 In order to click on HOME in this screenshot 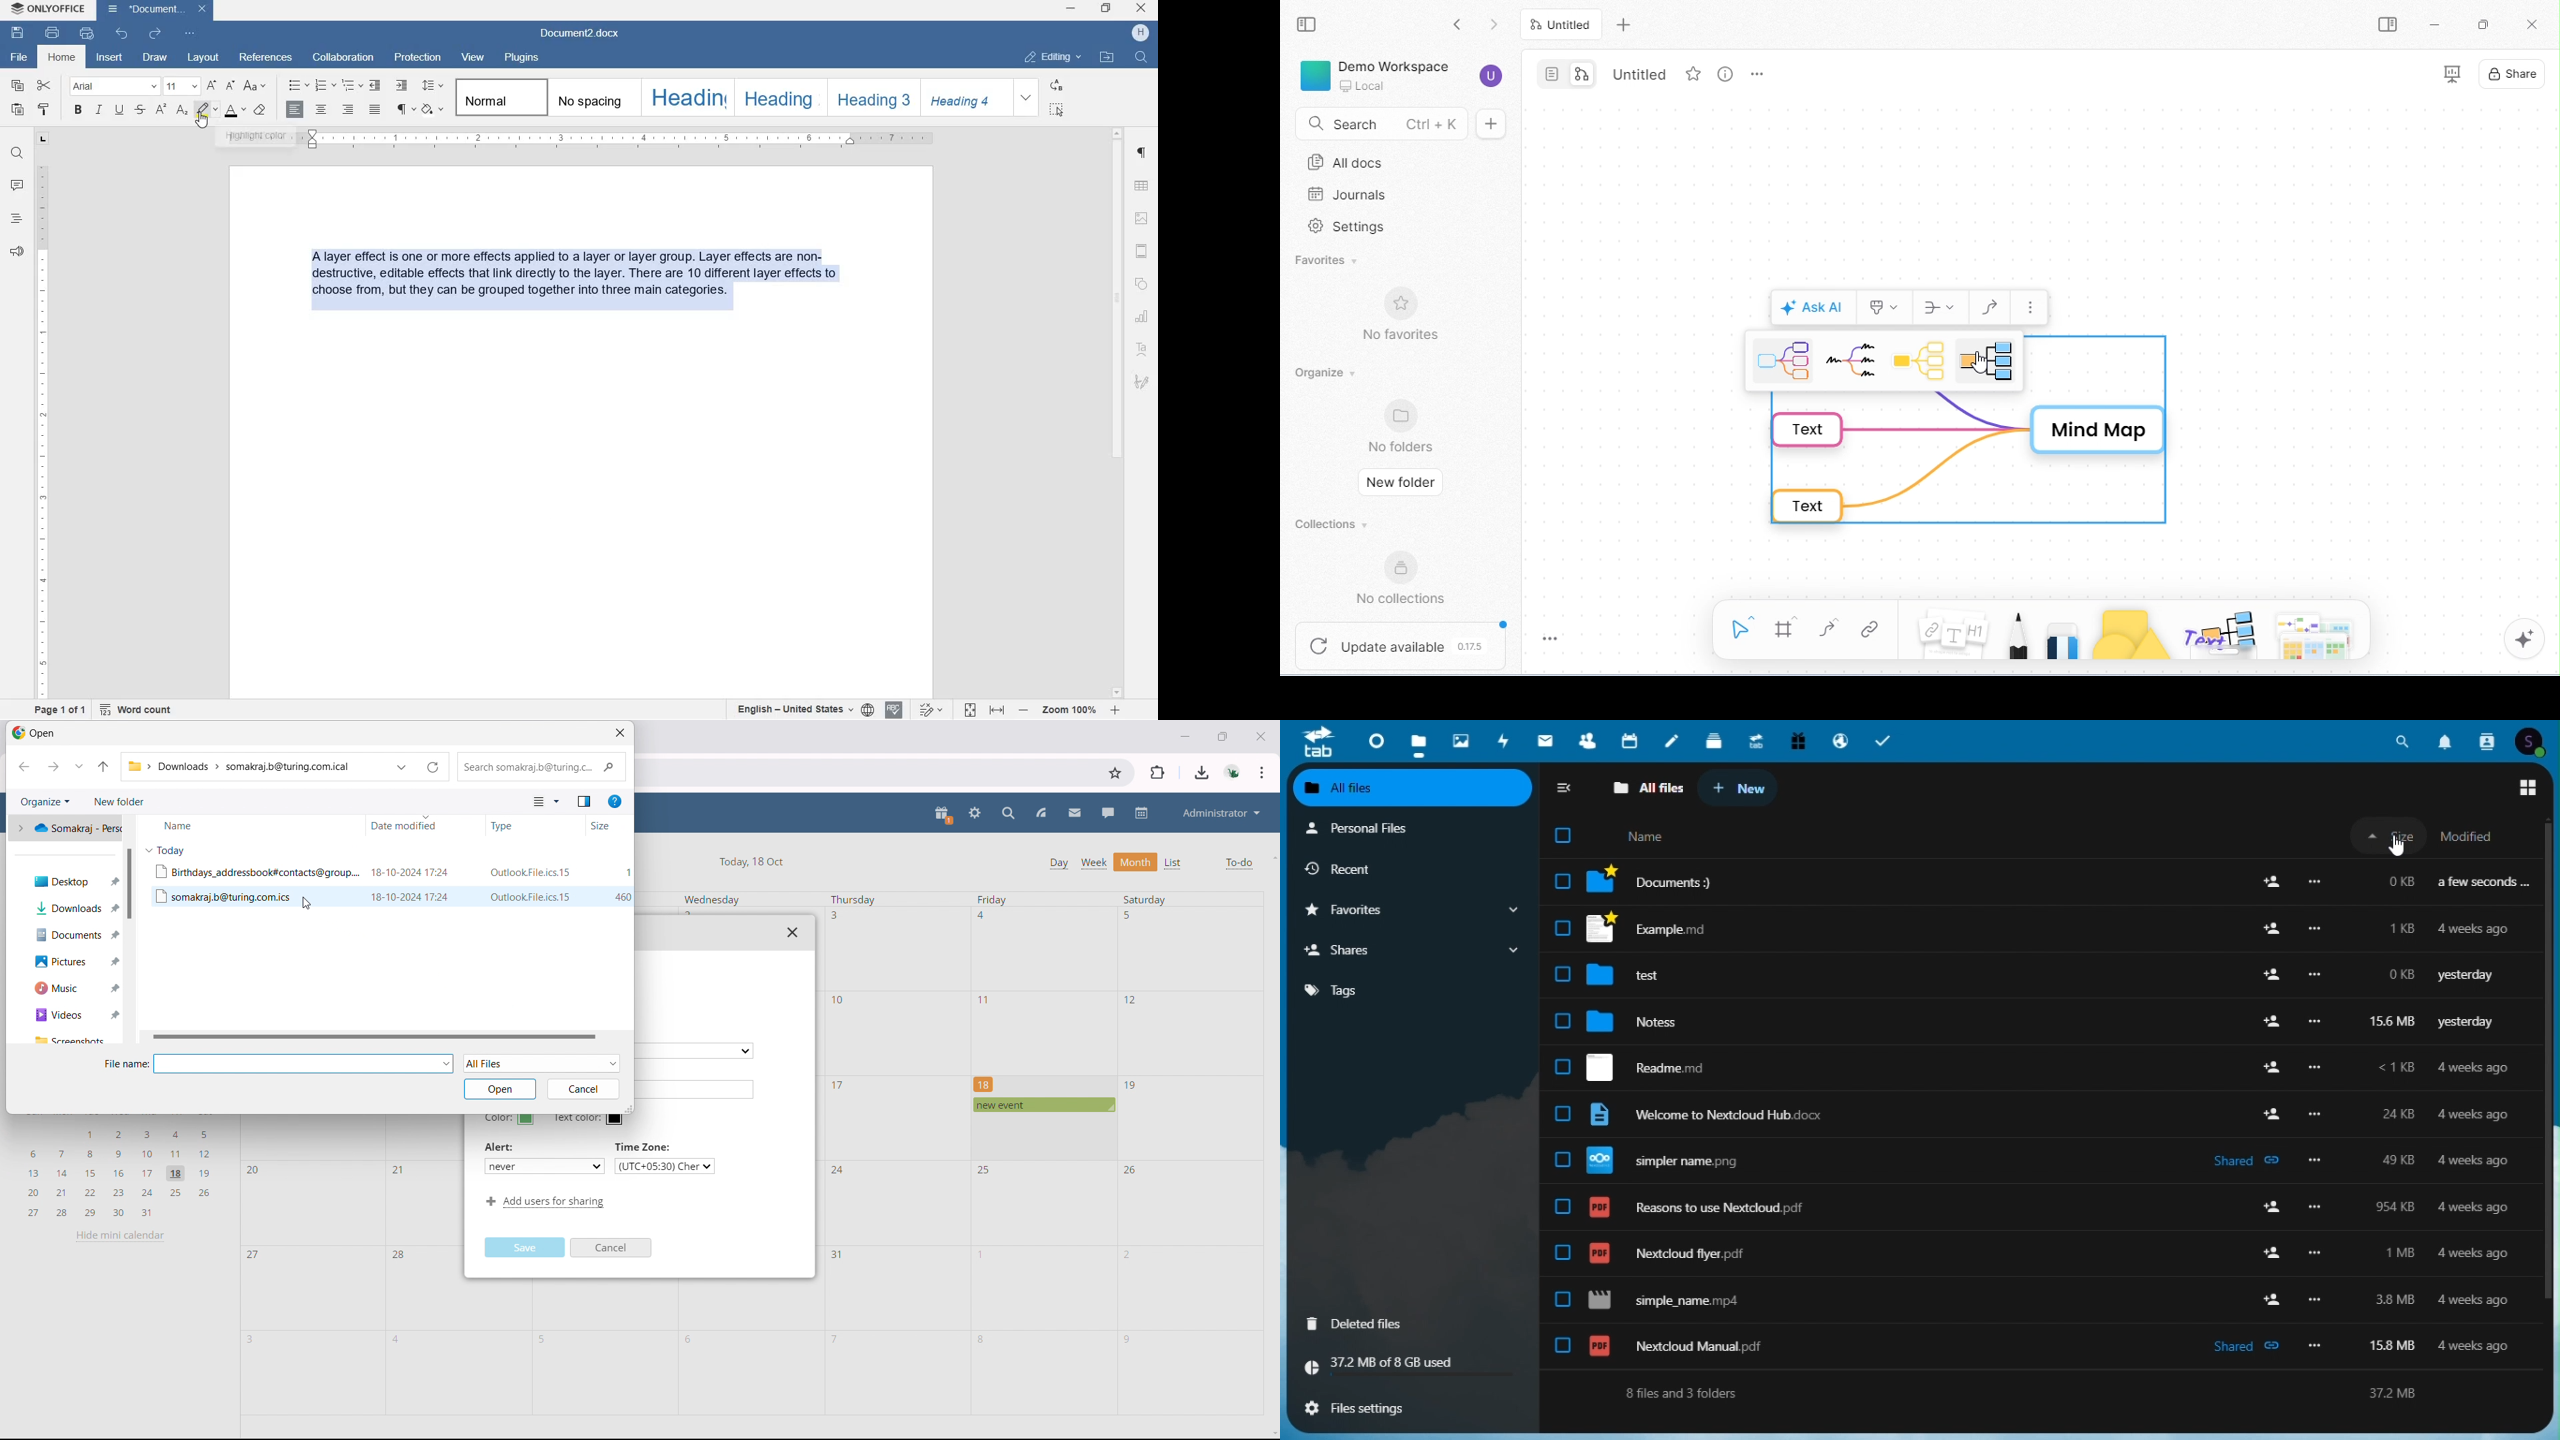, I will do `click(63, 57)`.